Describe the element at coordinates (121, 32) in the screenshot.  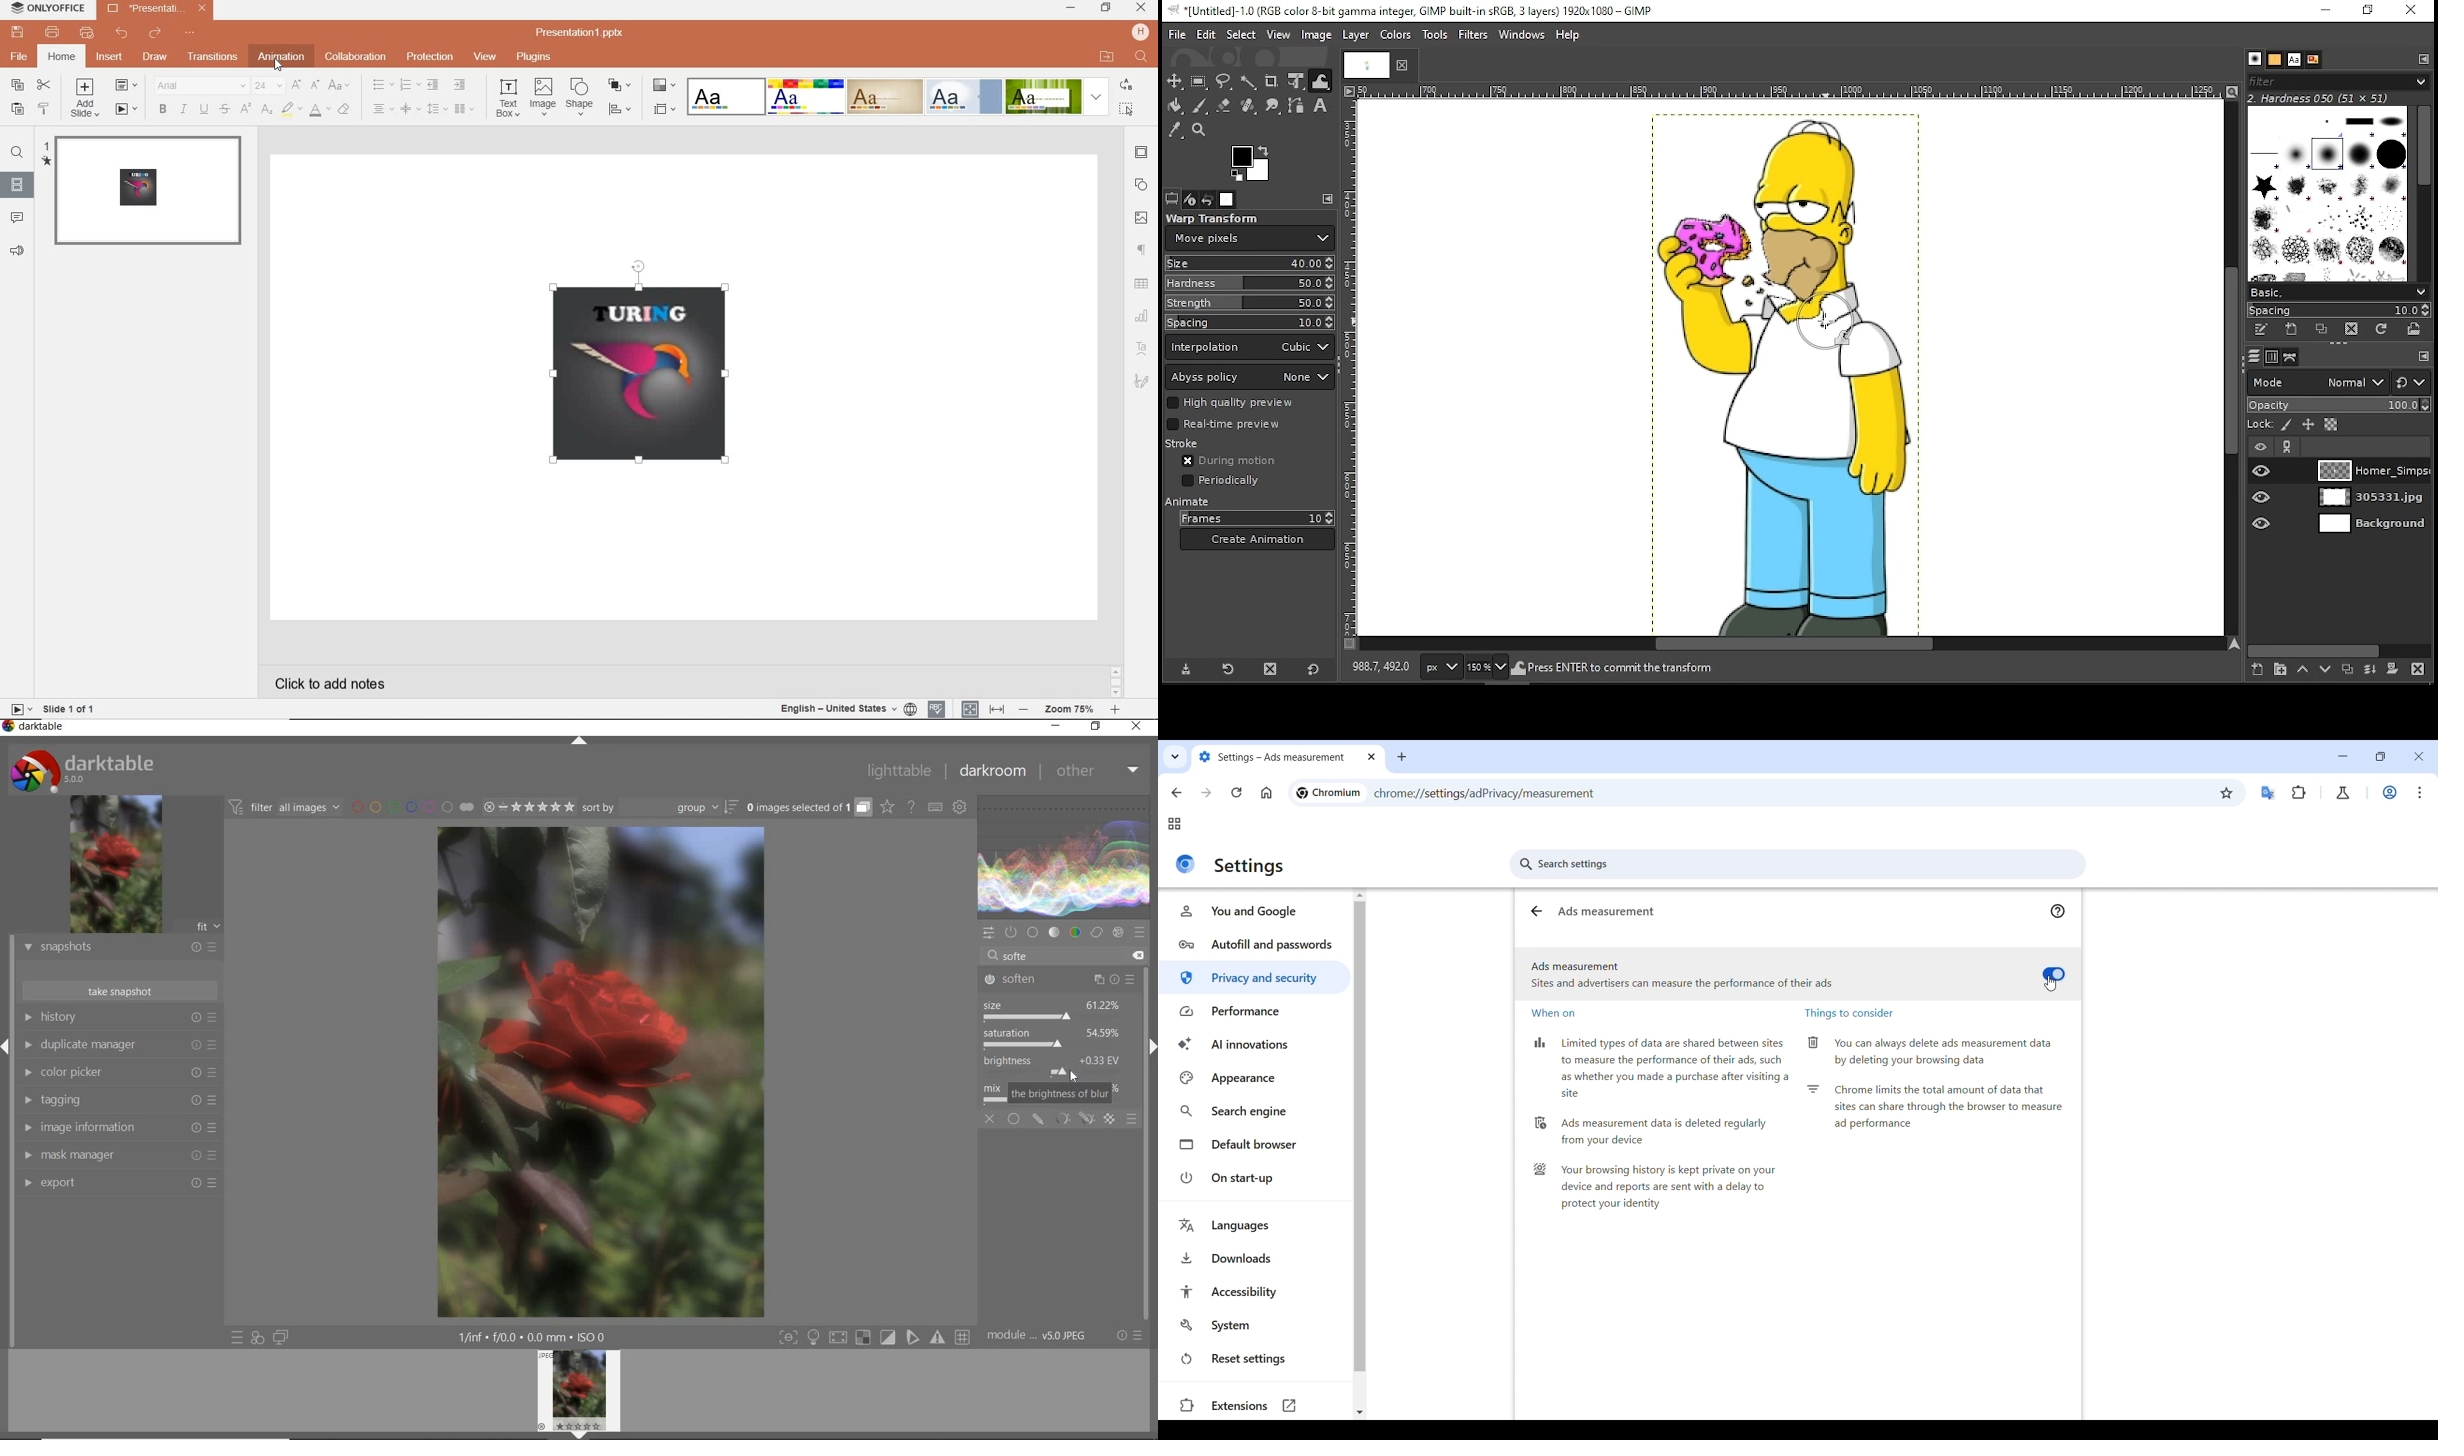
I see `undo` at that location.